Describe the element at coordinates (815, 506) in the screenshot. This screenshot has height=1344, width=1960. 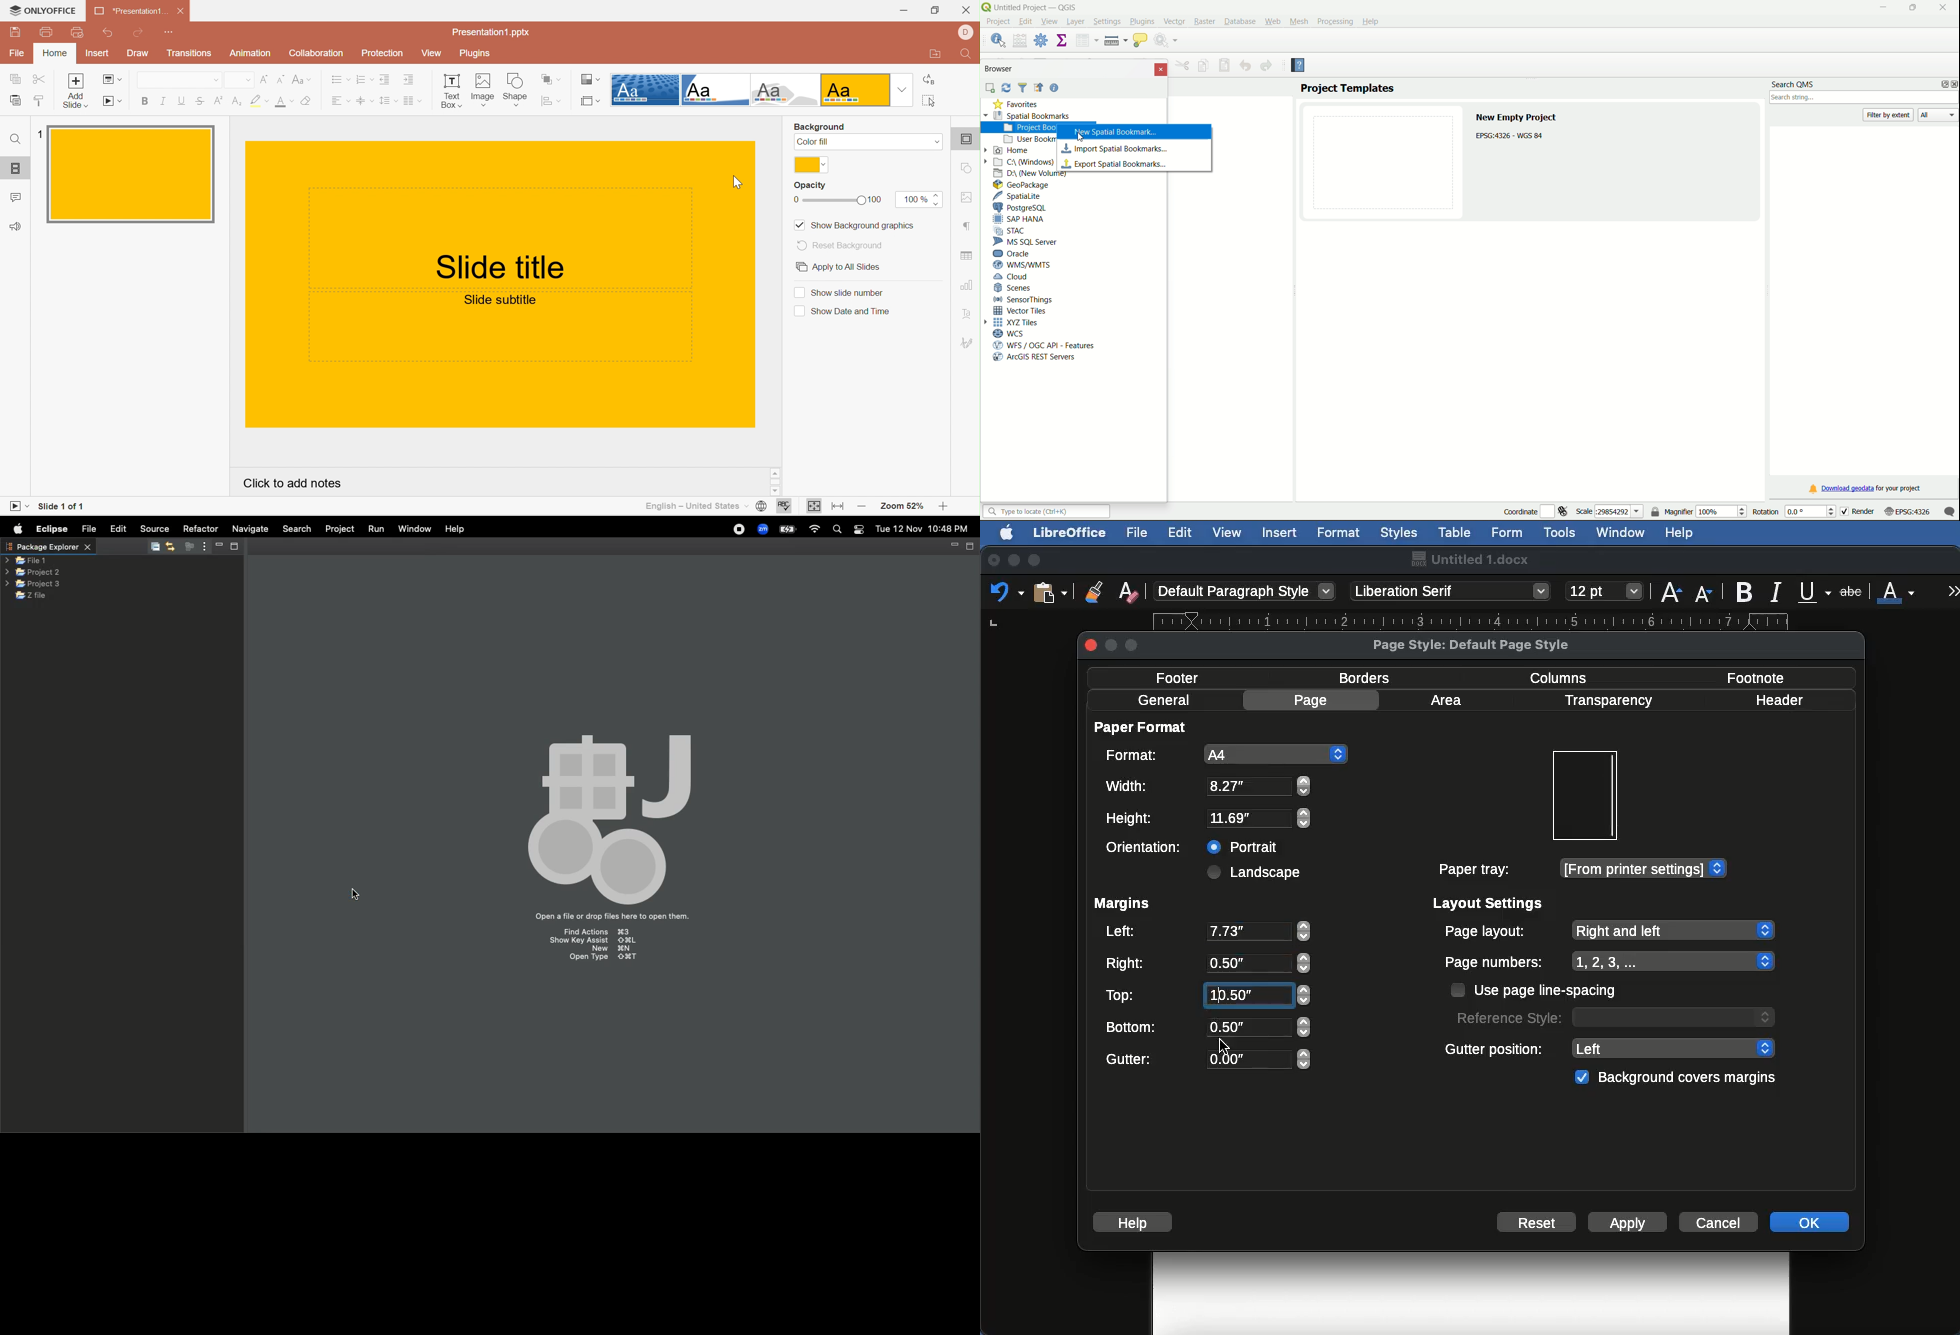
I see `Fit to slide` at that location.